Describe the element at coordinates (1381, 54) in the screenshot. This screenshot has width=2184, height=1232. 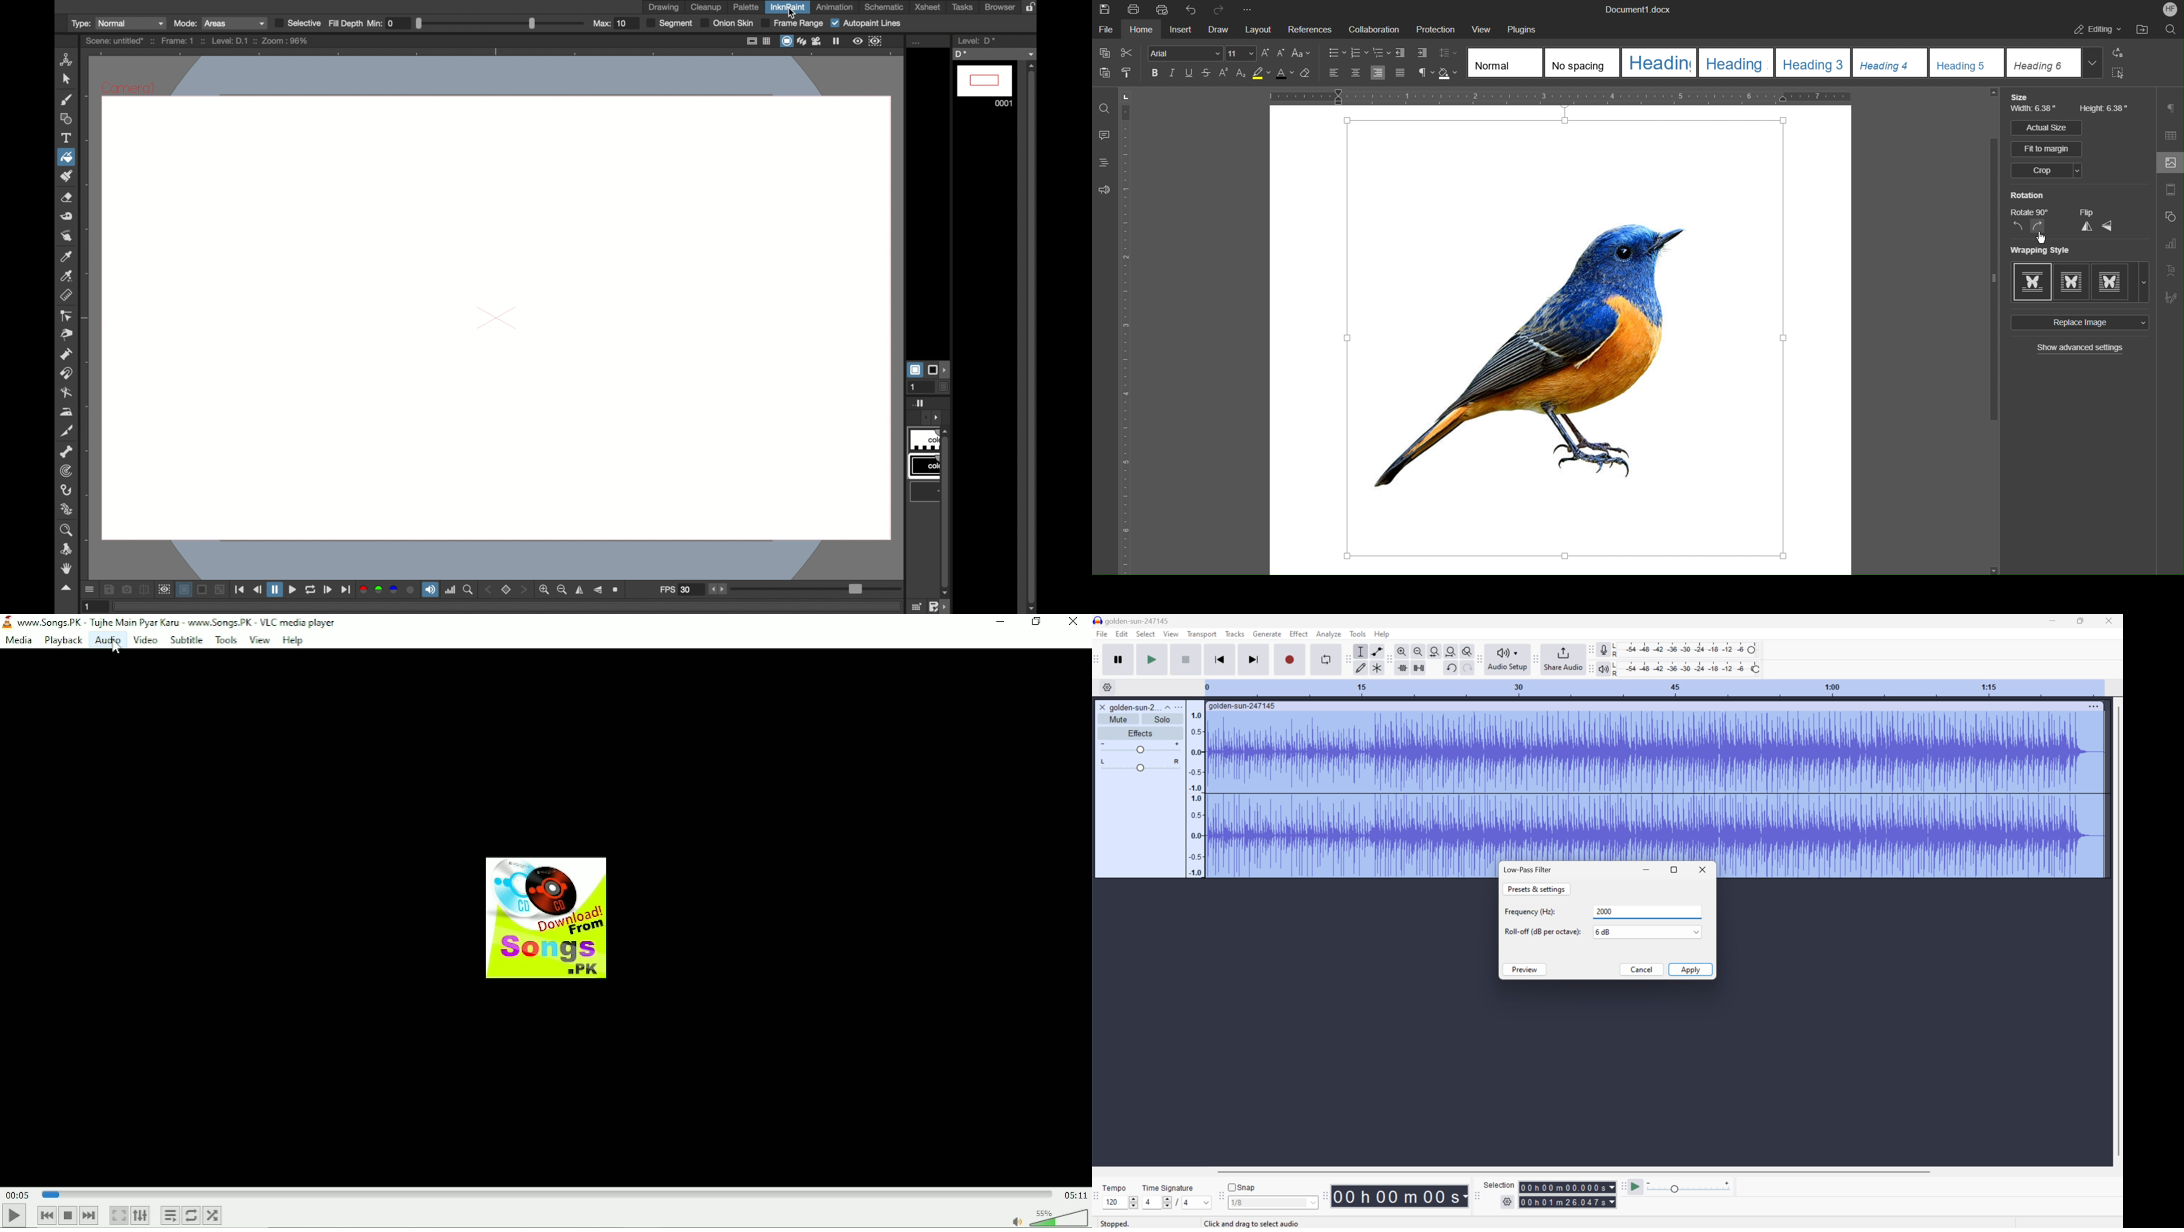
I see `Staggered List` at that location.